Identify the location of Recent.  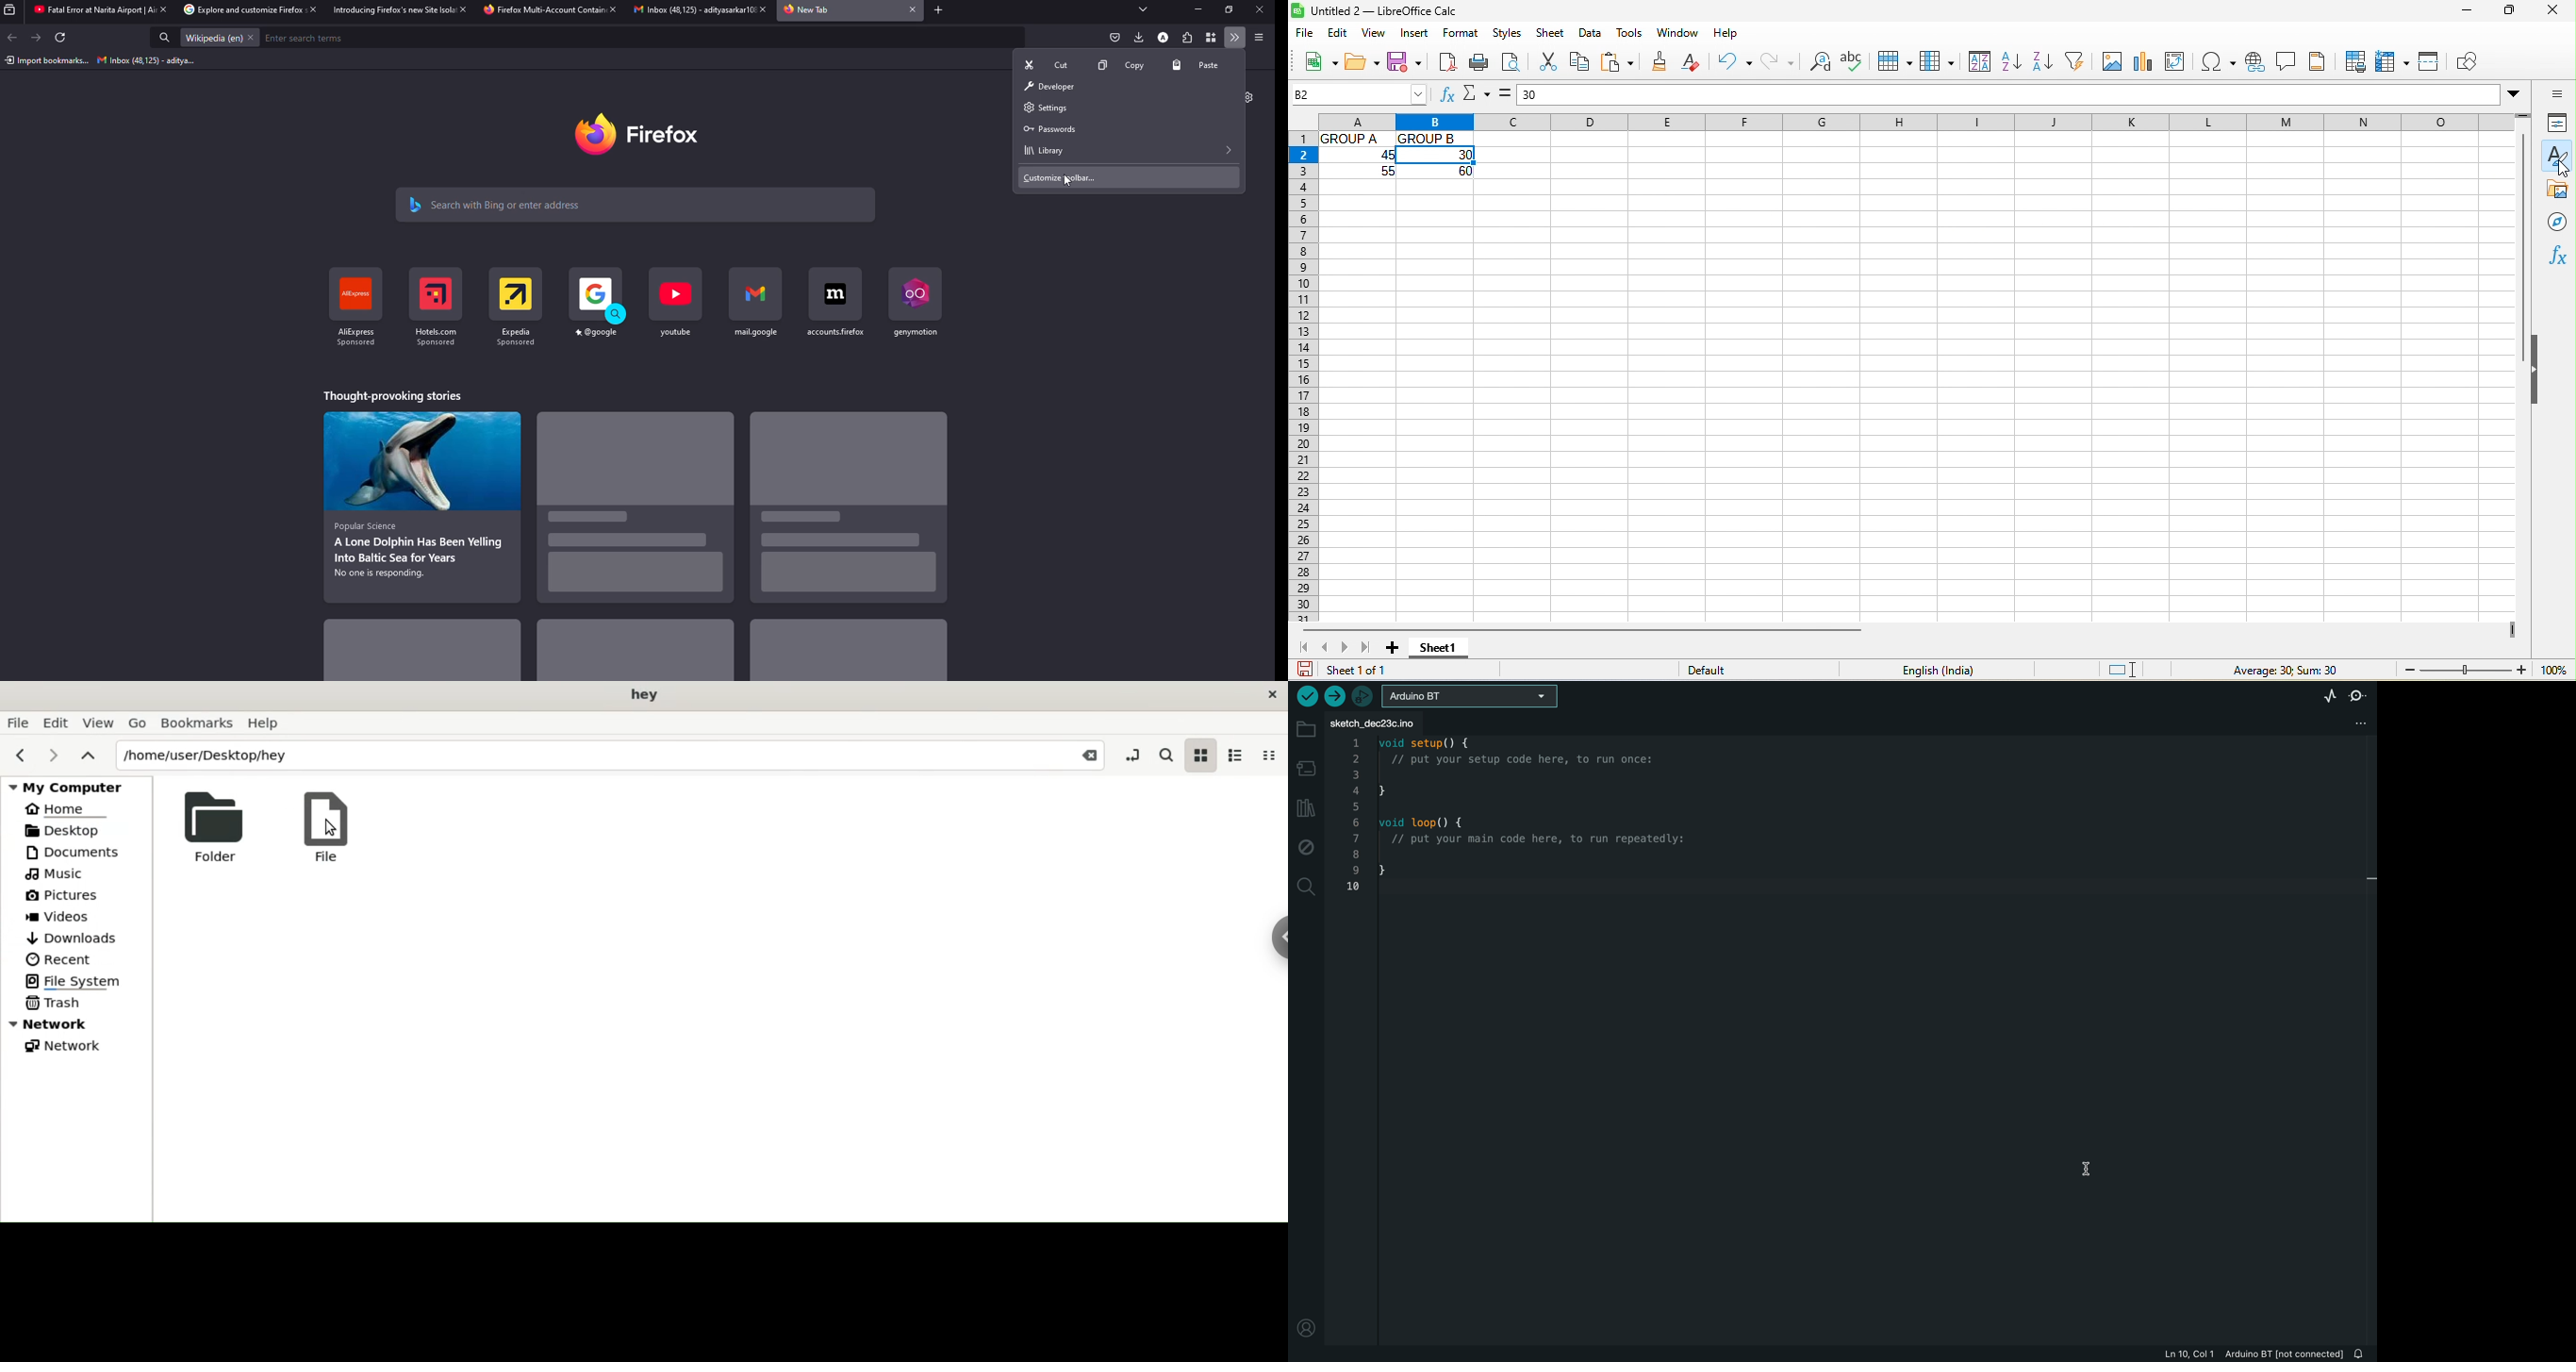
(61, 960).